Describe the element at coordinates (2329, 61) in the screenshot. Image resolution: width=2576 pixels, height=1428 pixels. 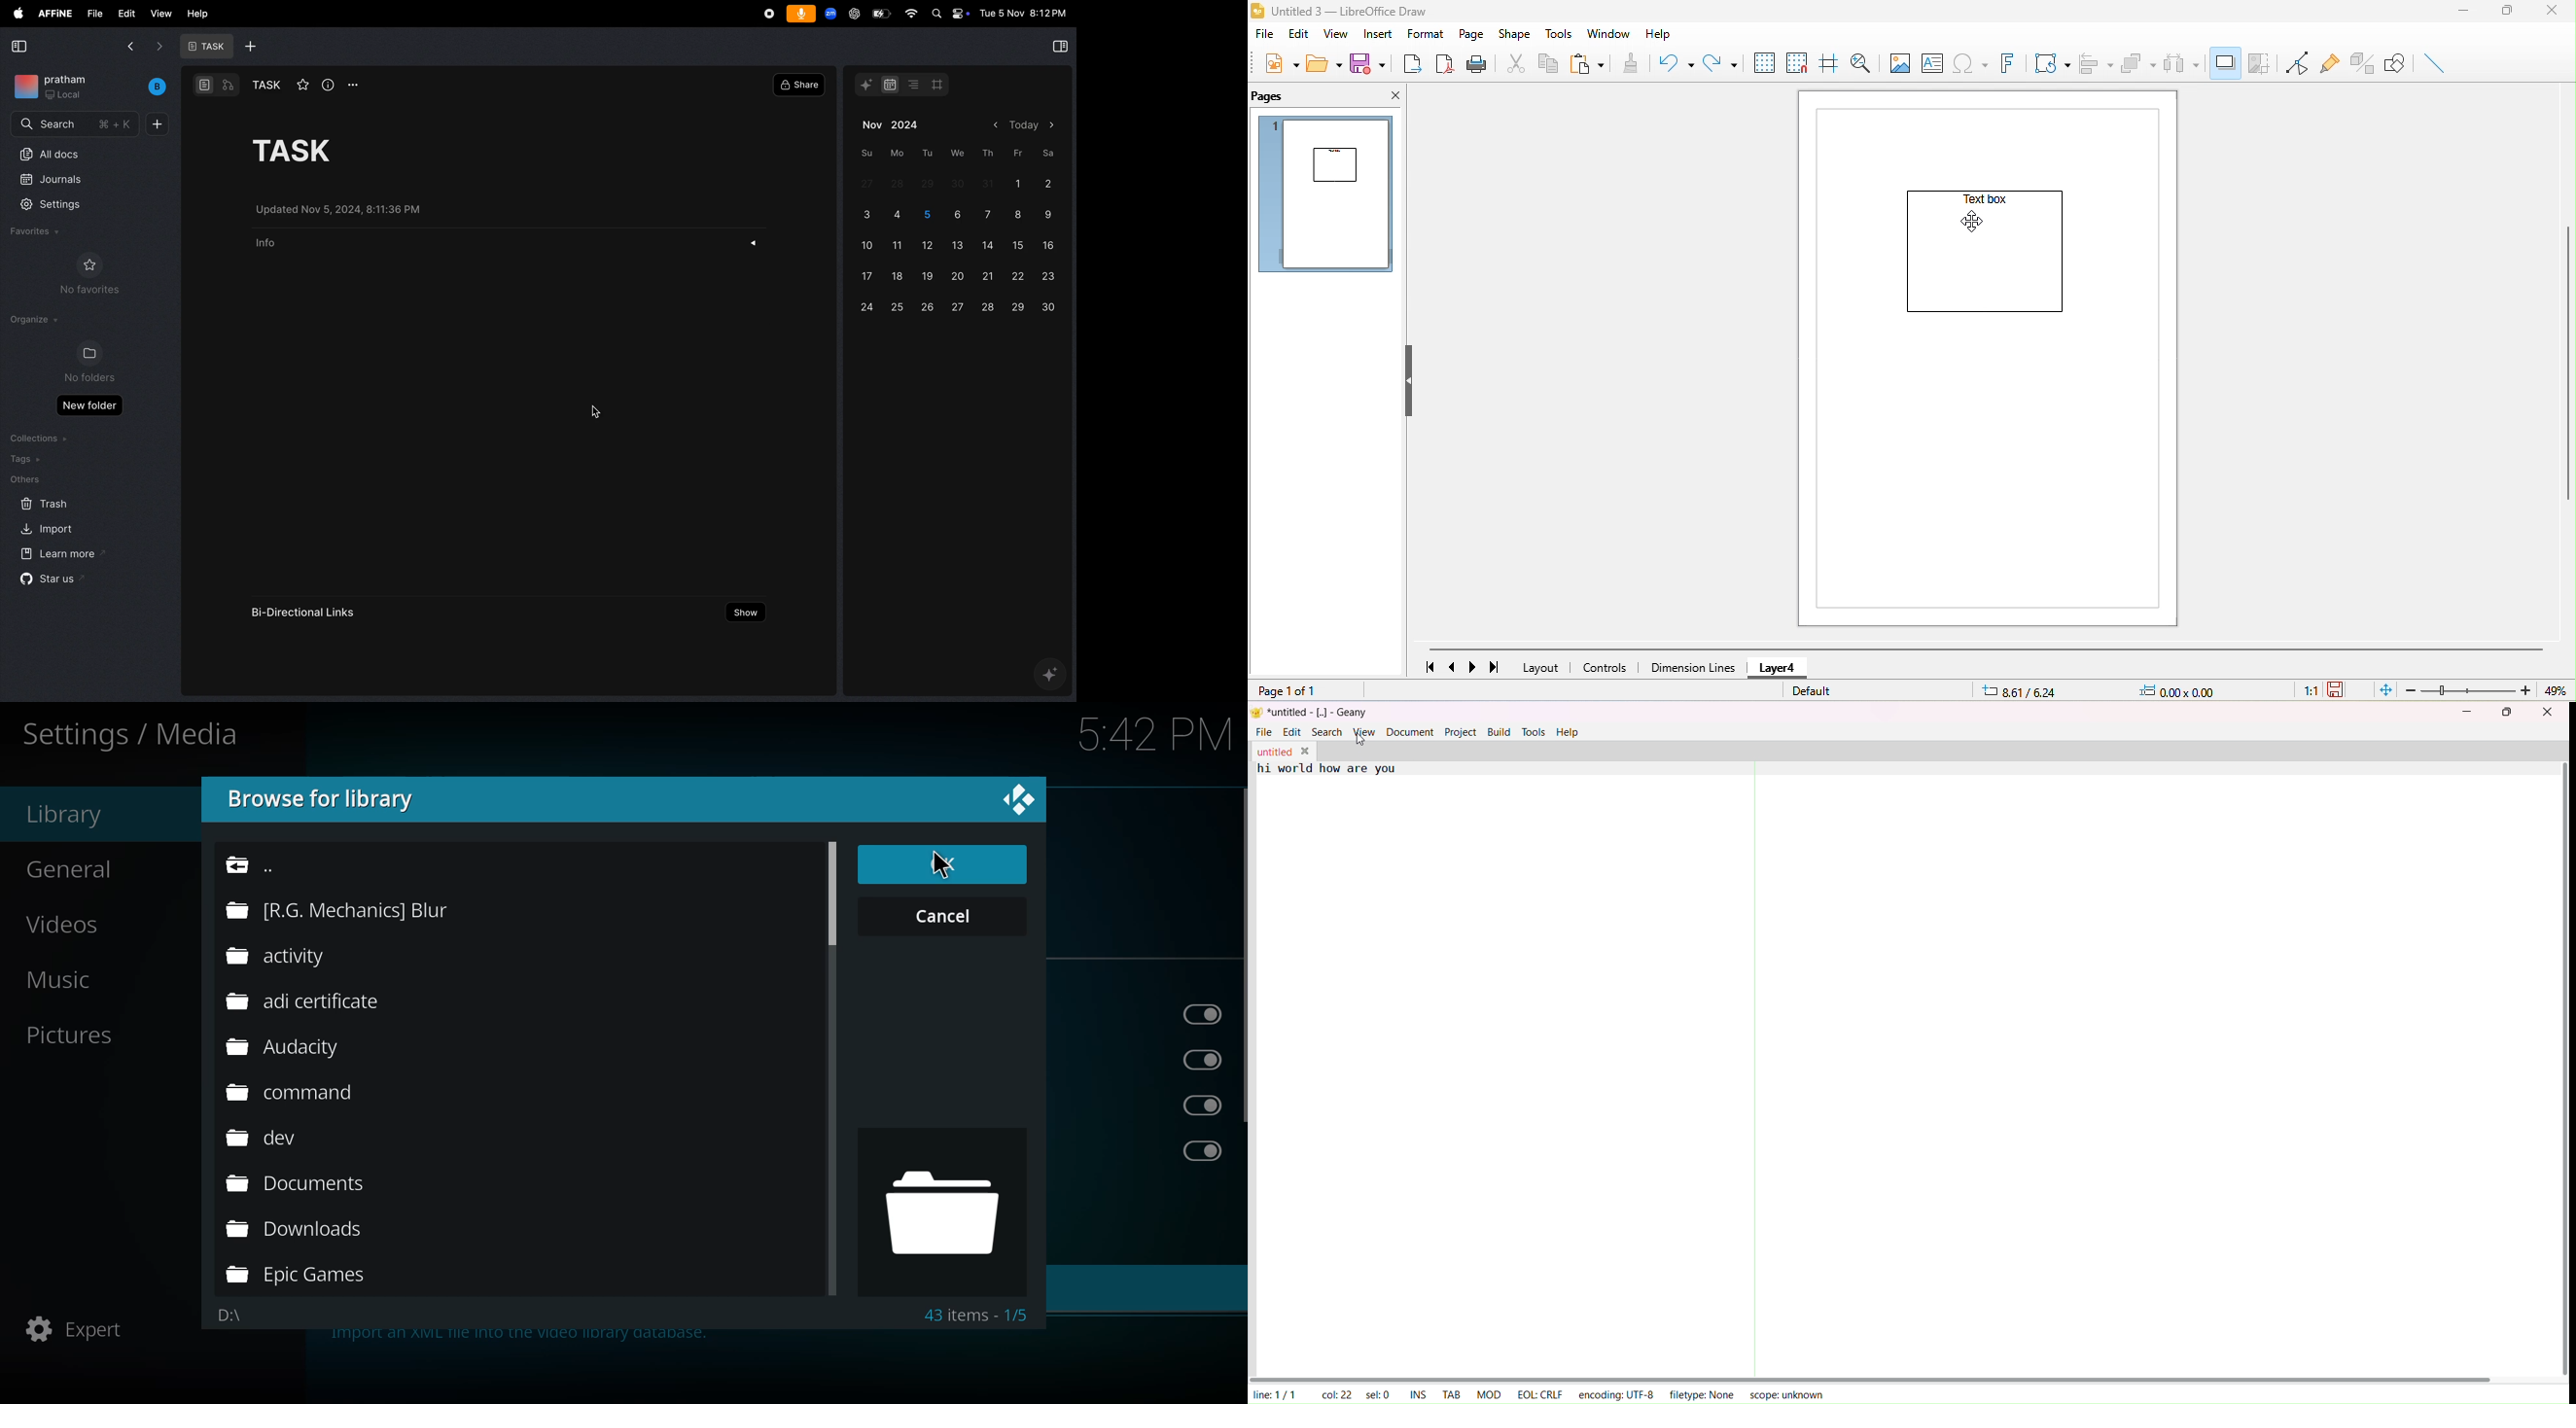
I see `glue point function` at that location.